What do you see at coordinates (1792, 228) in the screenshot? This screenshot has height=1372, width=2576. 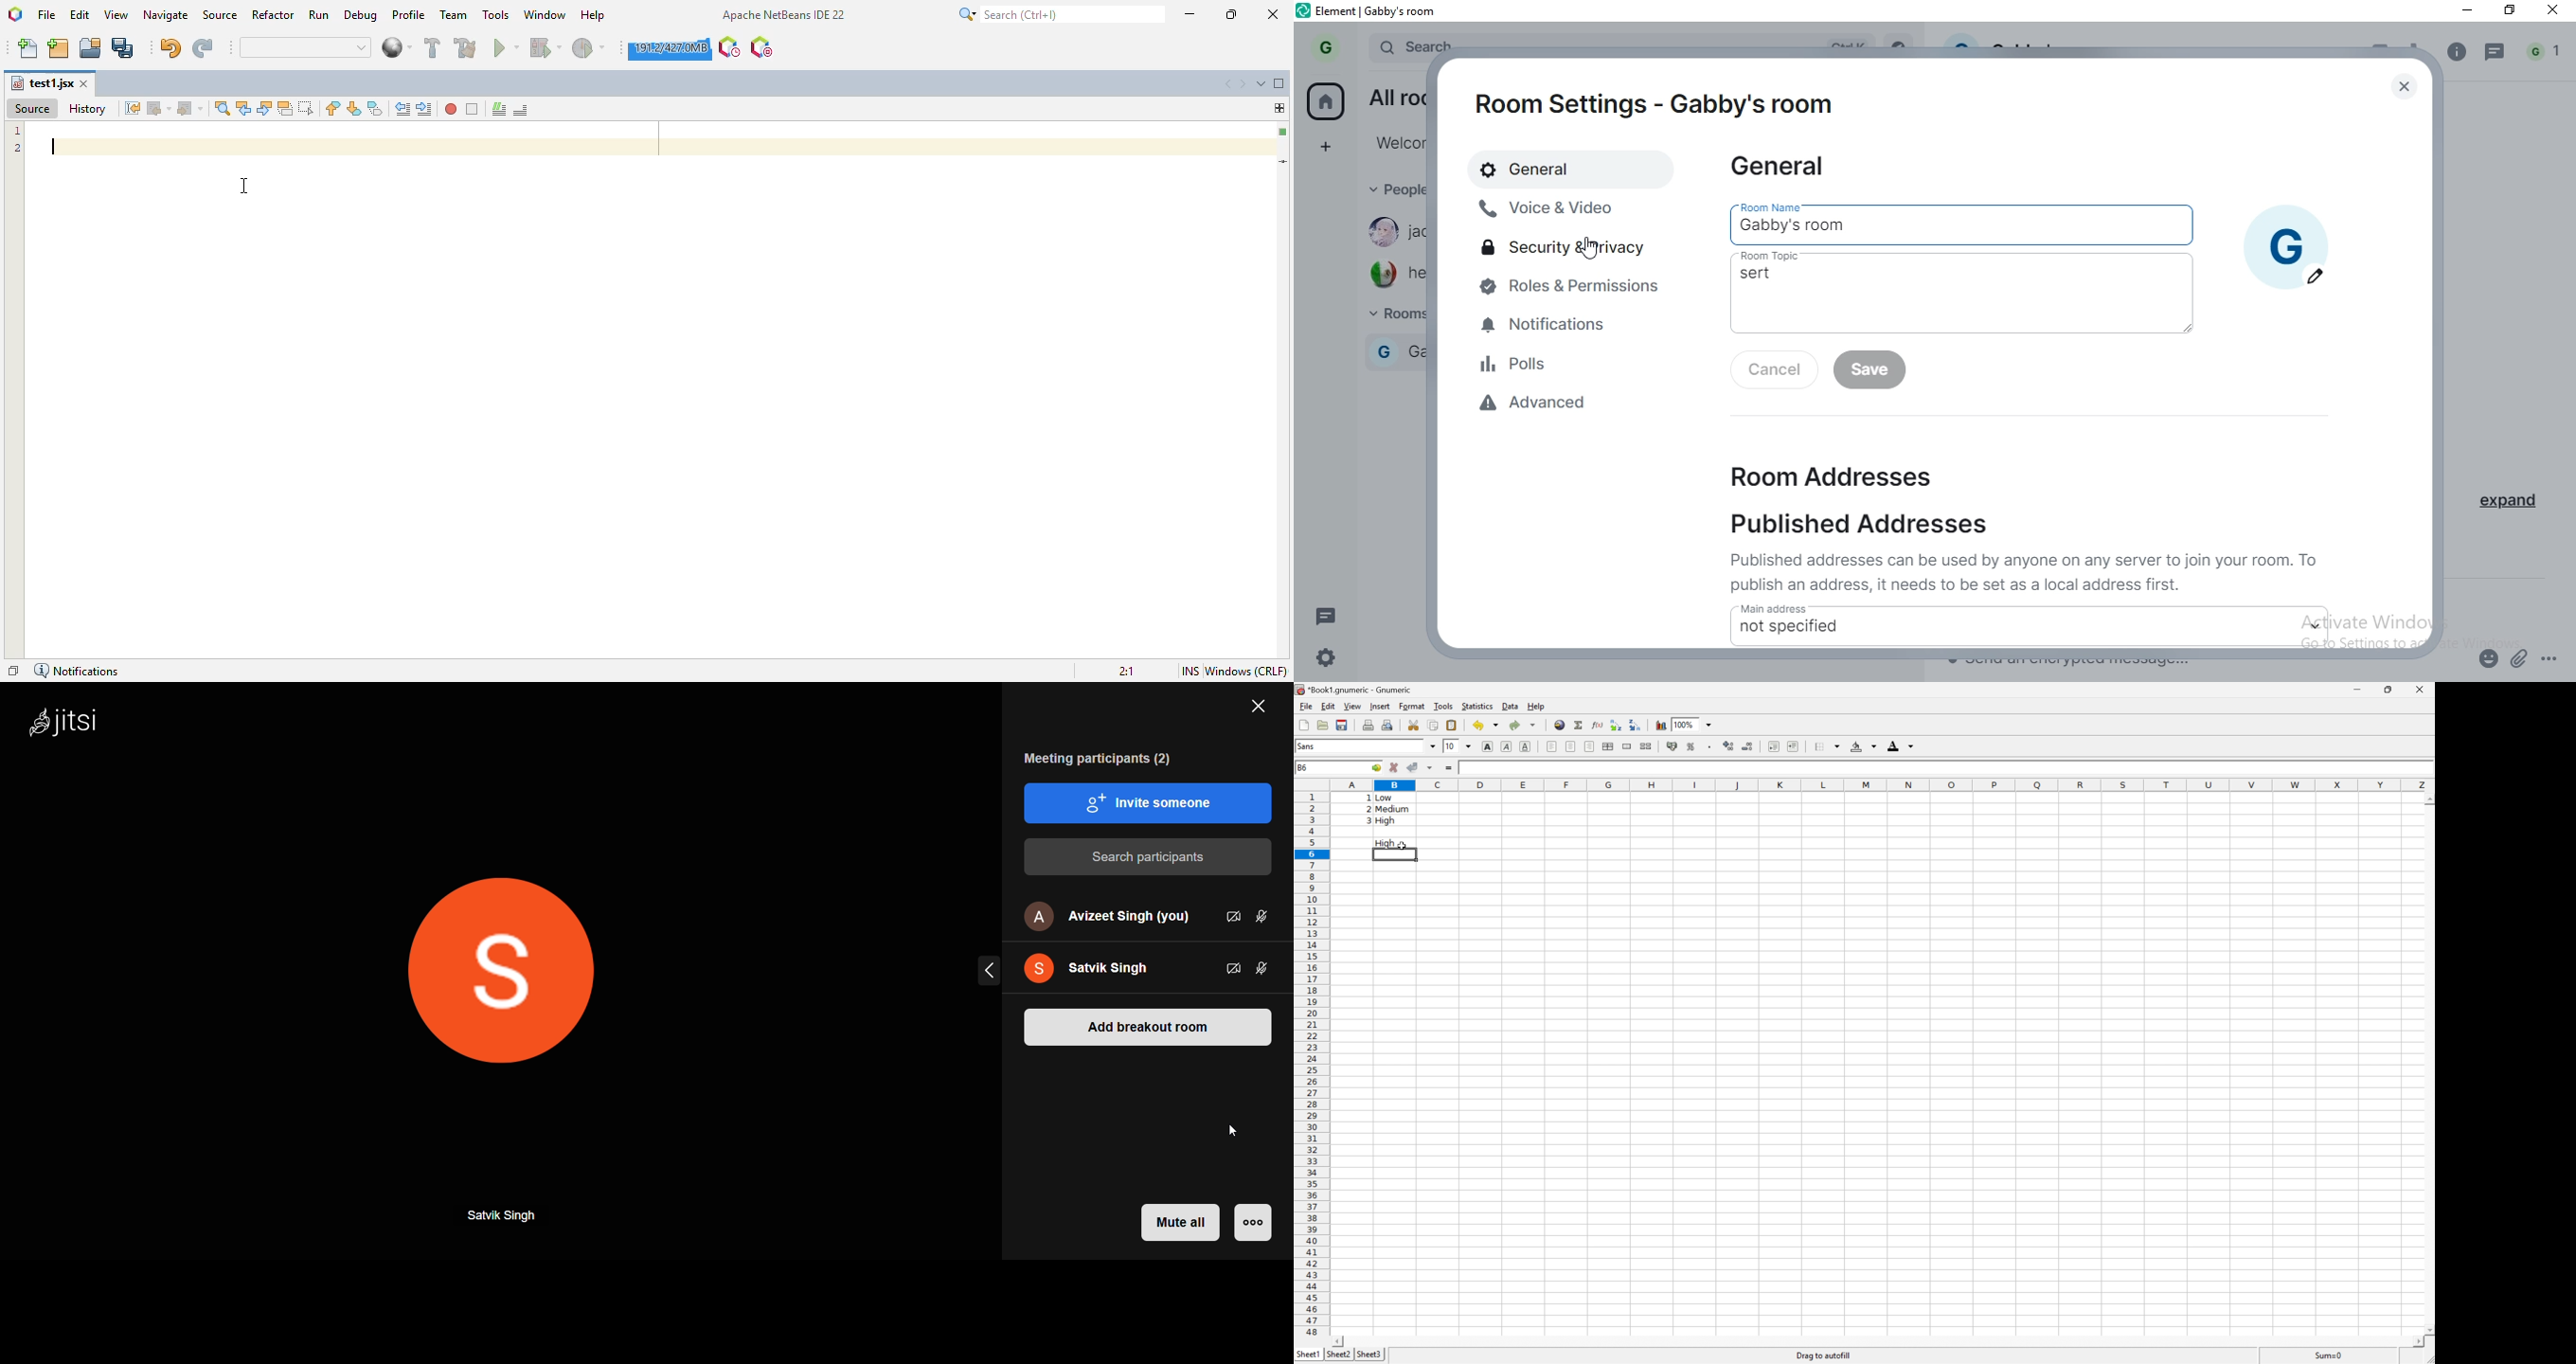 I see `gabby's room` at bounding box center [1792, 228].